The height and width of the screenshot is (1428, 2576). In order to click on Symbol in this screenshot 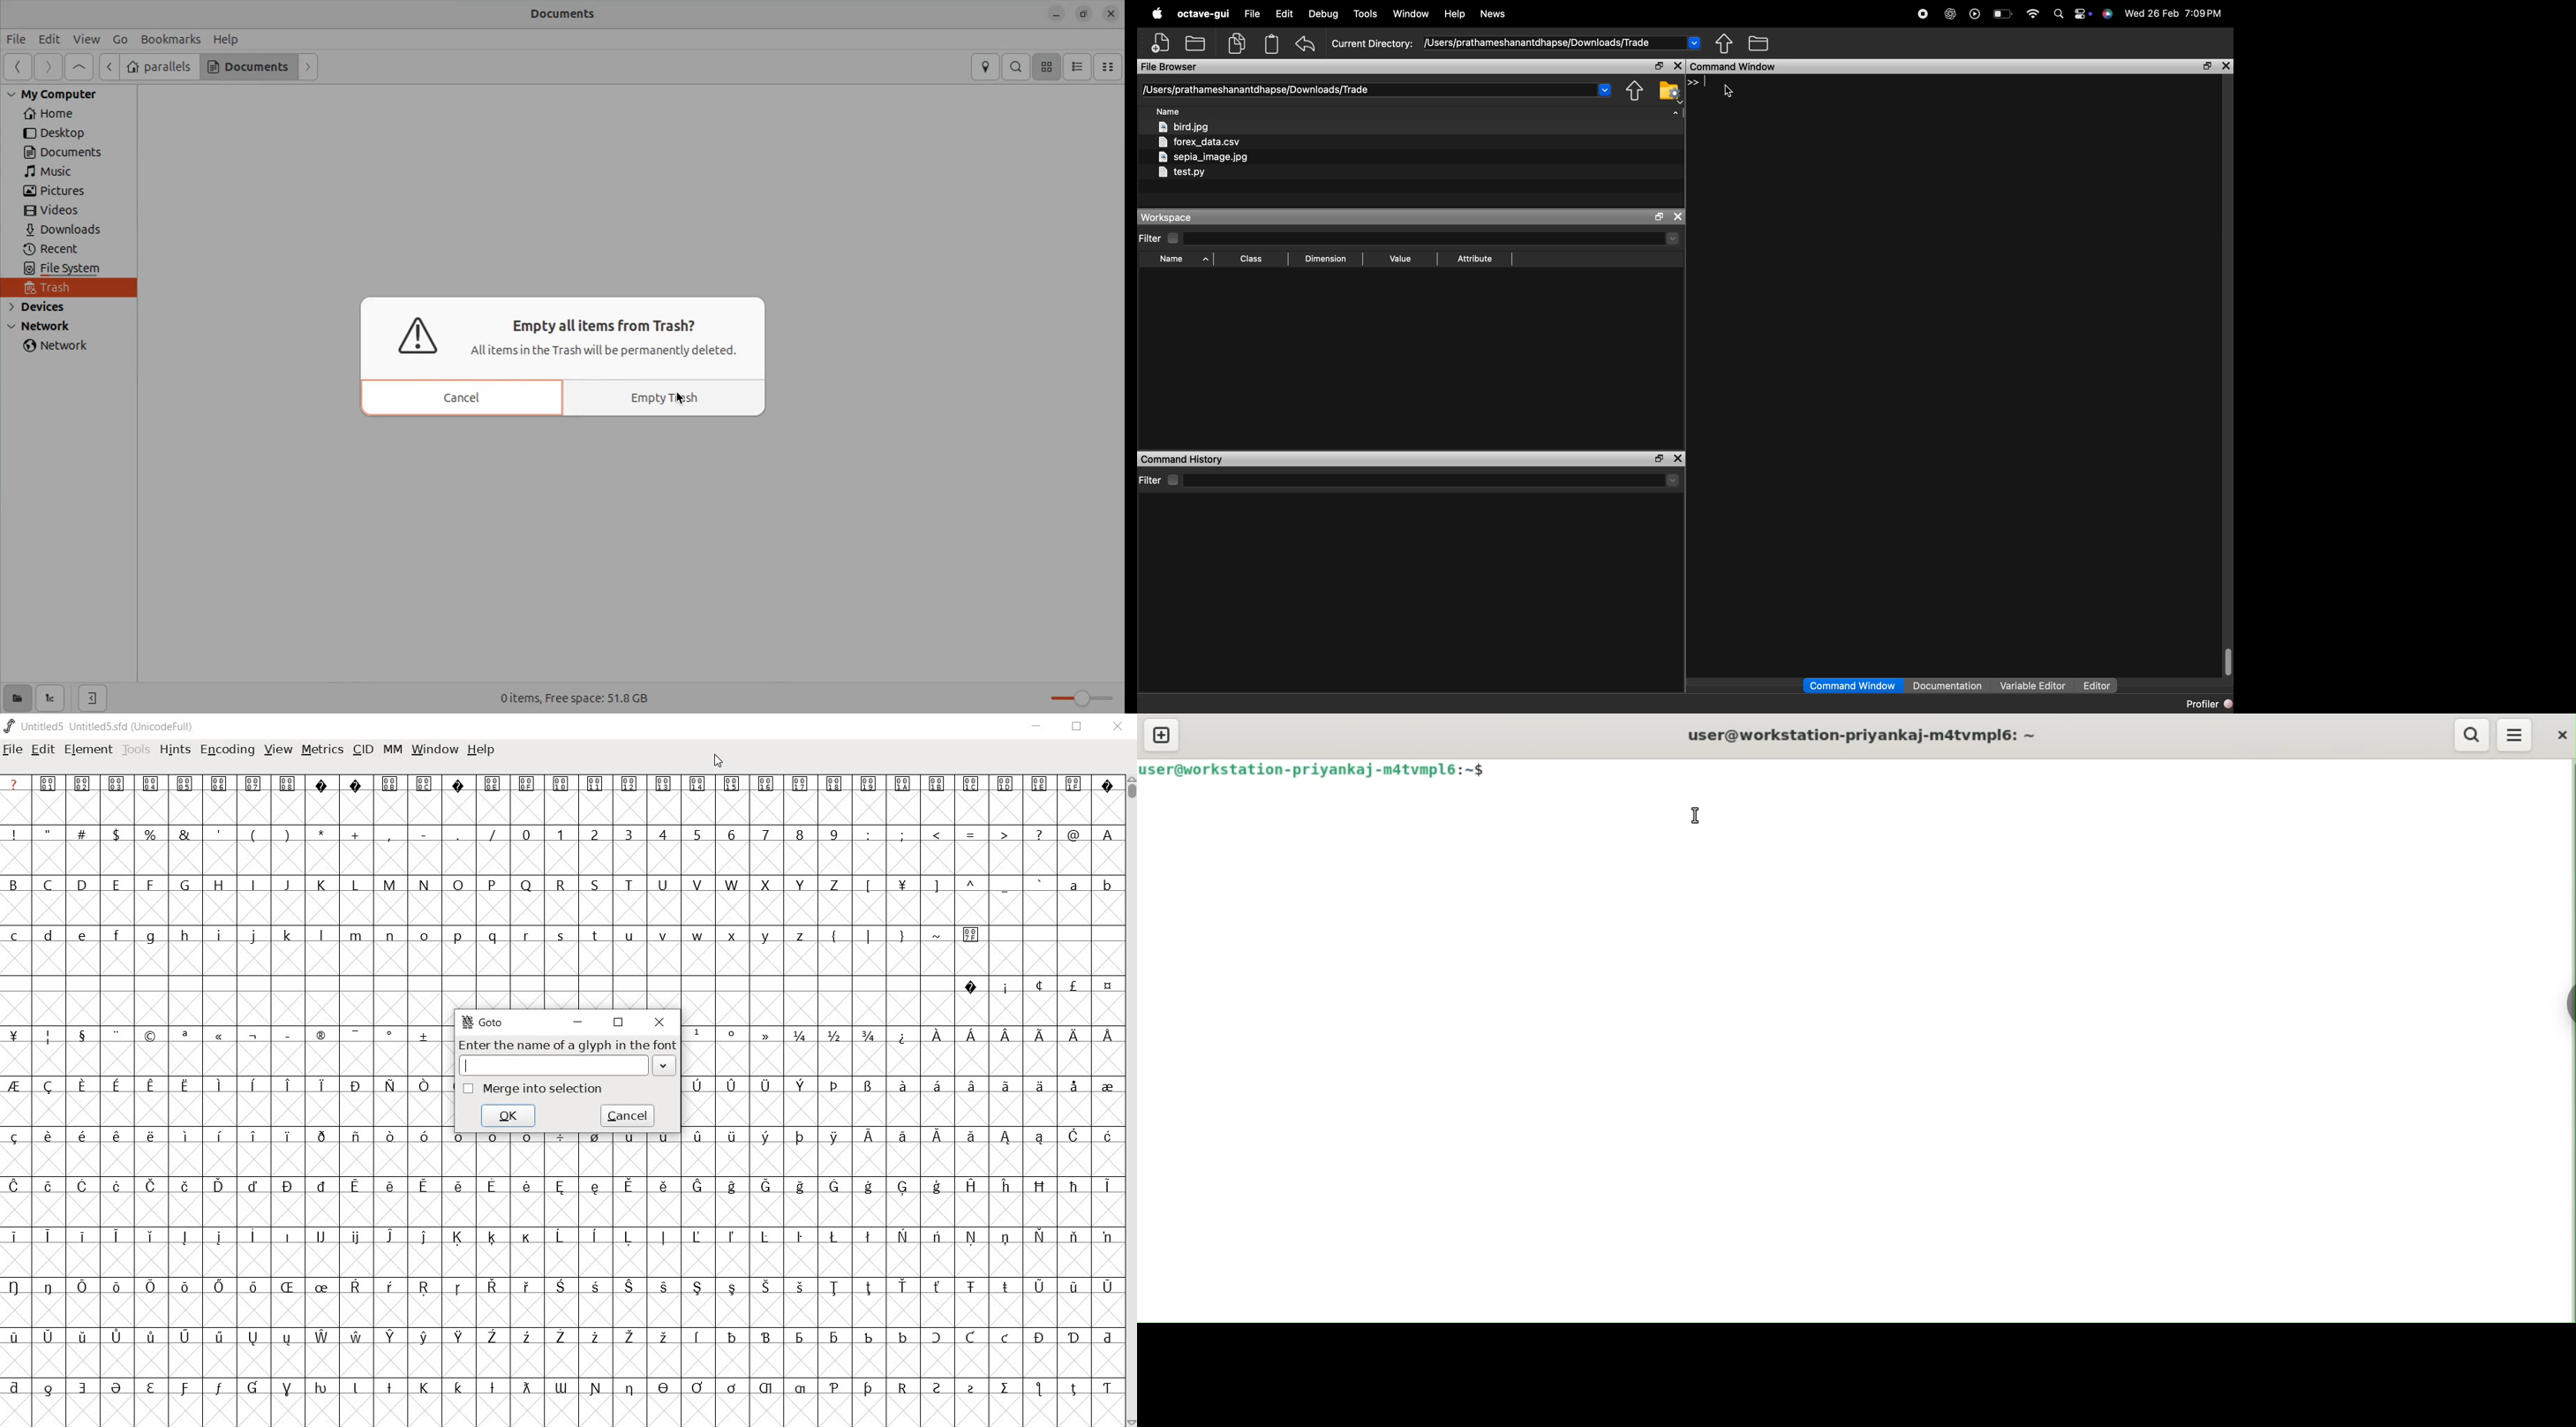, I will do `click(903, 1286)`.